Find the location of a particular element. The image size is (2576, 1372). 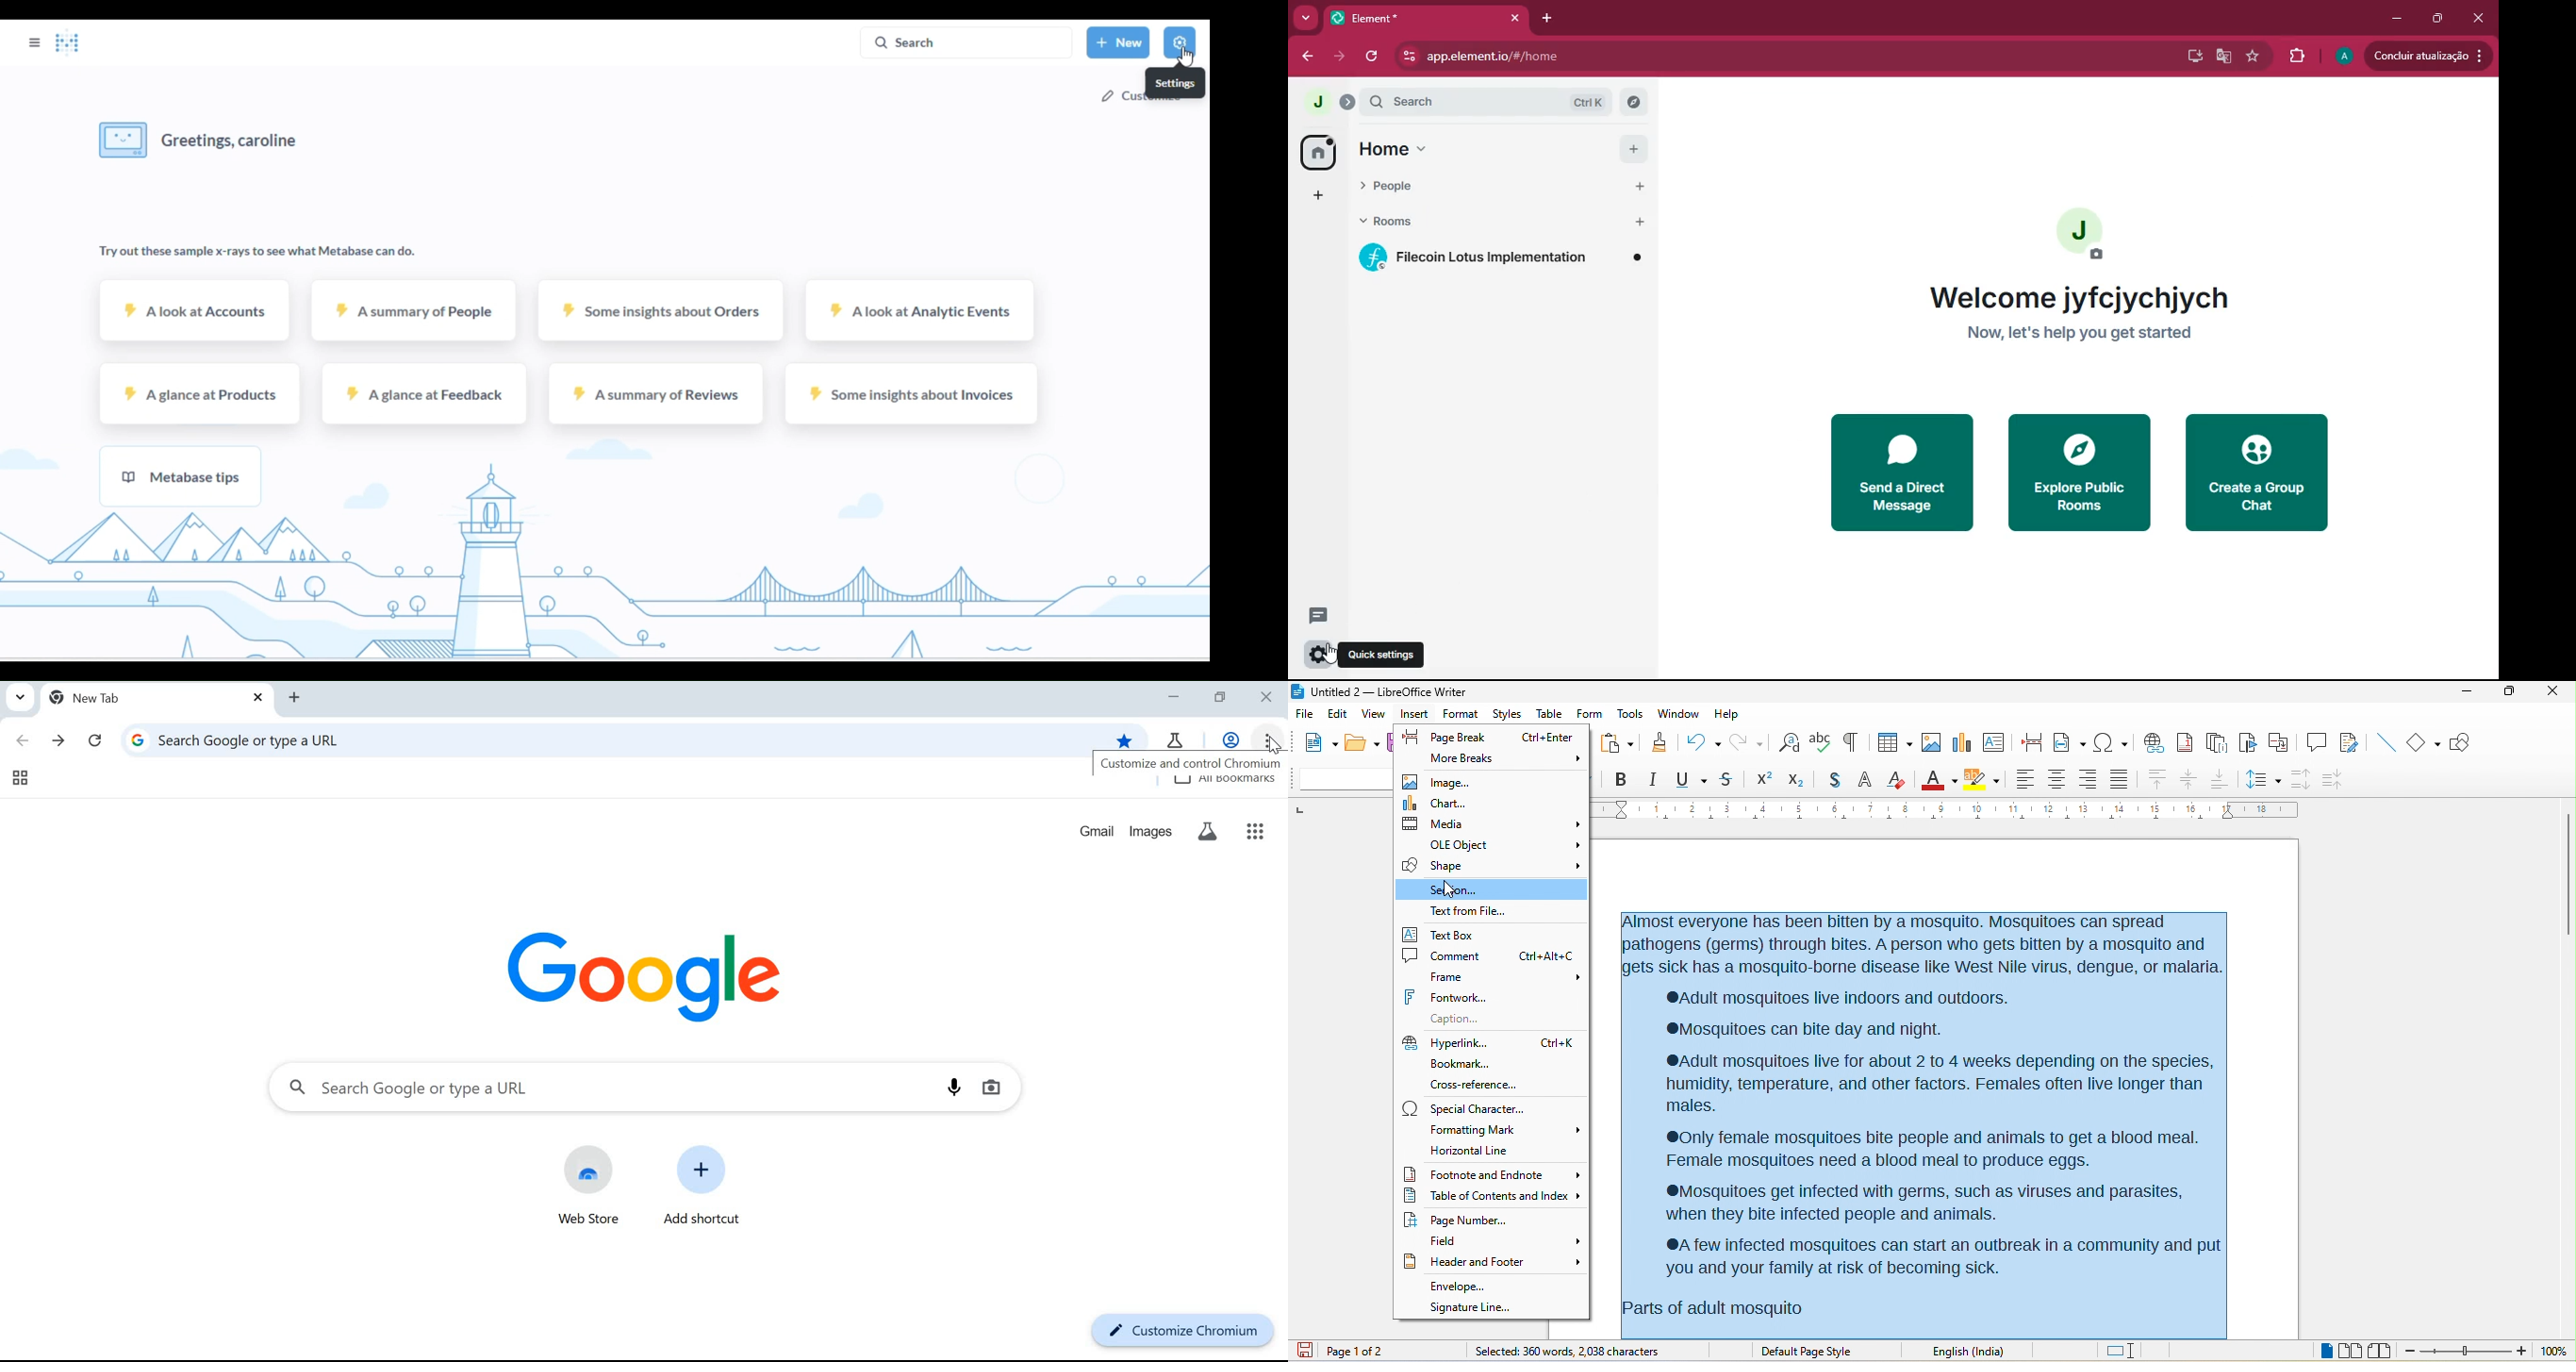

close is located at coordinates (2551, 692).